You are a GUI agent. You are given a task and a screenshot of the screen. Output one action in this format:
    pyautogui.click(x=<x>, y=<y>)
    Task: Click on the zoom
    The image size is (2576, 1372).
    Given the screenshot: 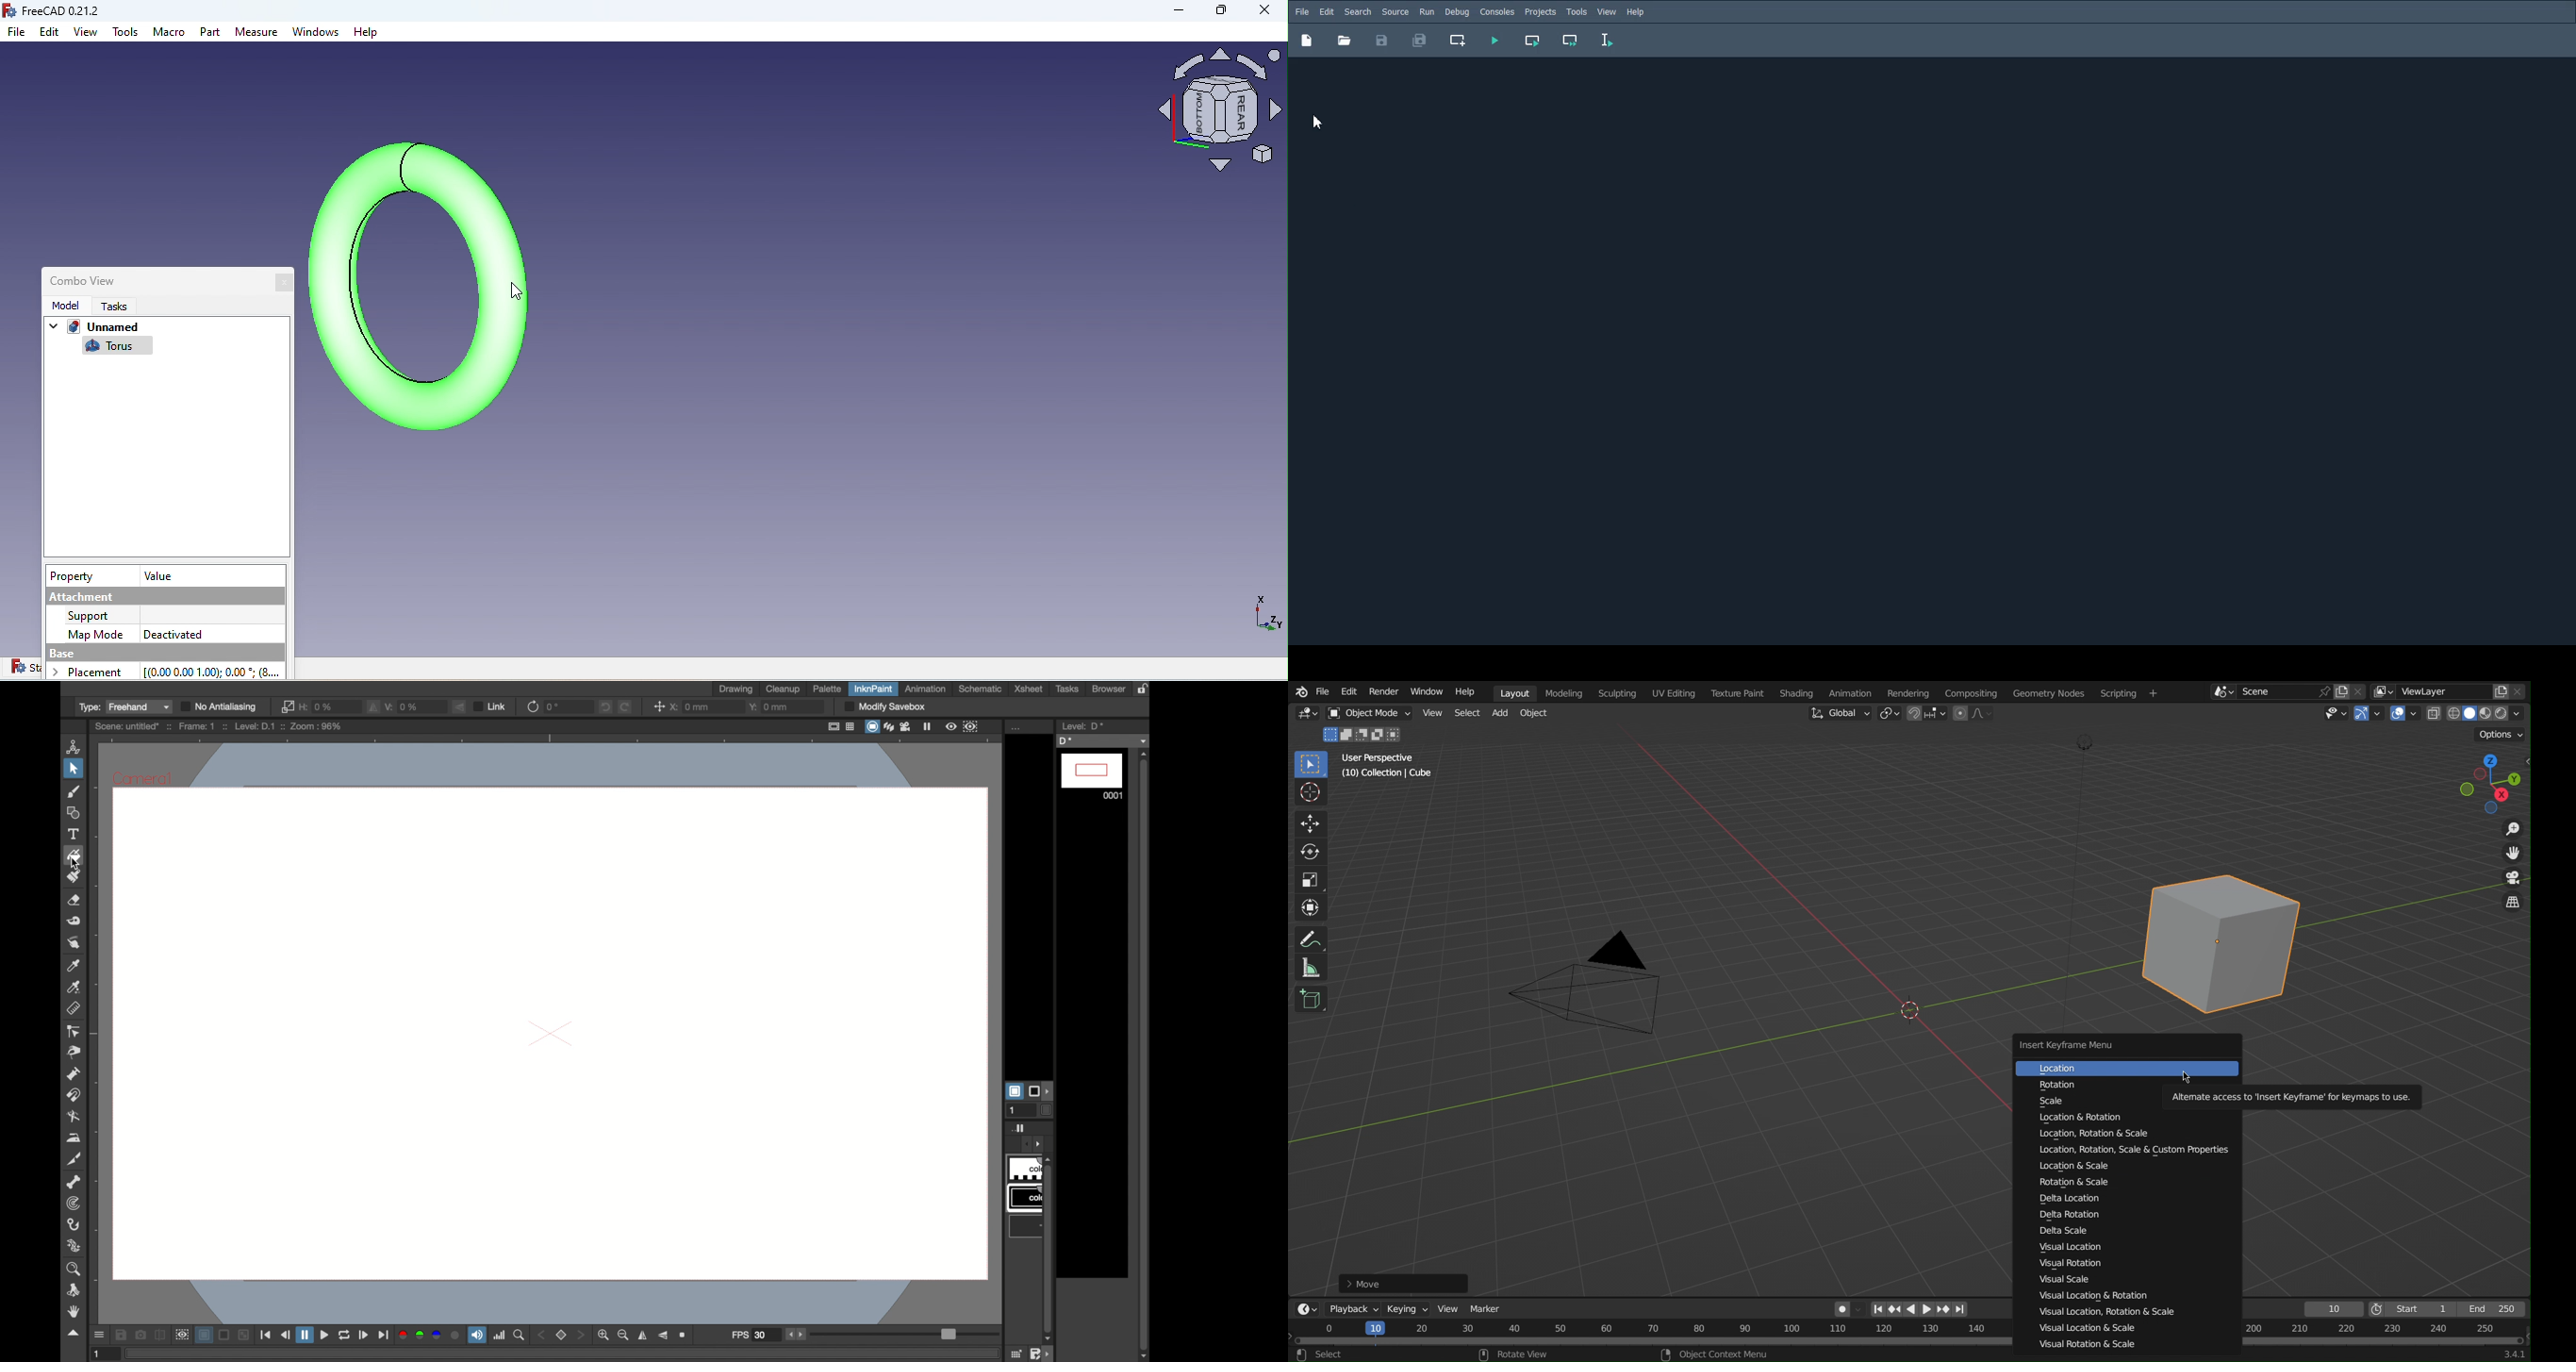 What is the action you would take?
    pyautogui.click(x=685, y=1336)
    